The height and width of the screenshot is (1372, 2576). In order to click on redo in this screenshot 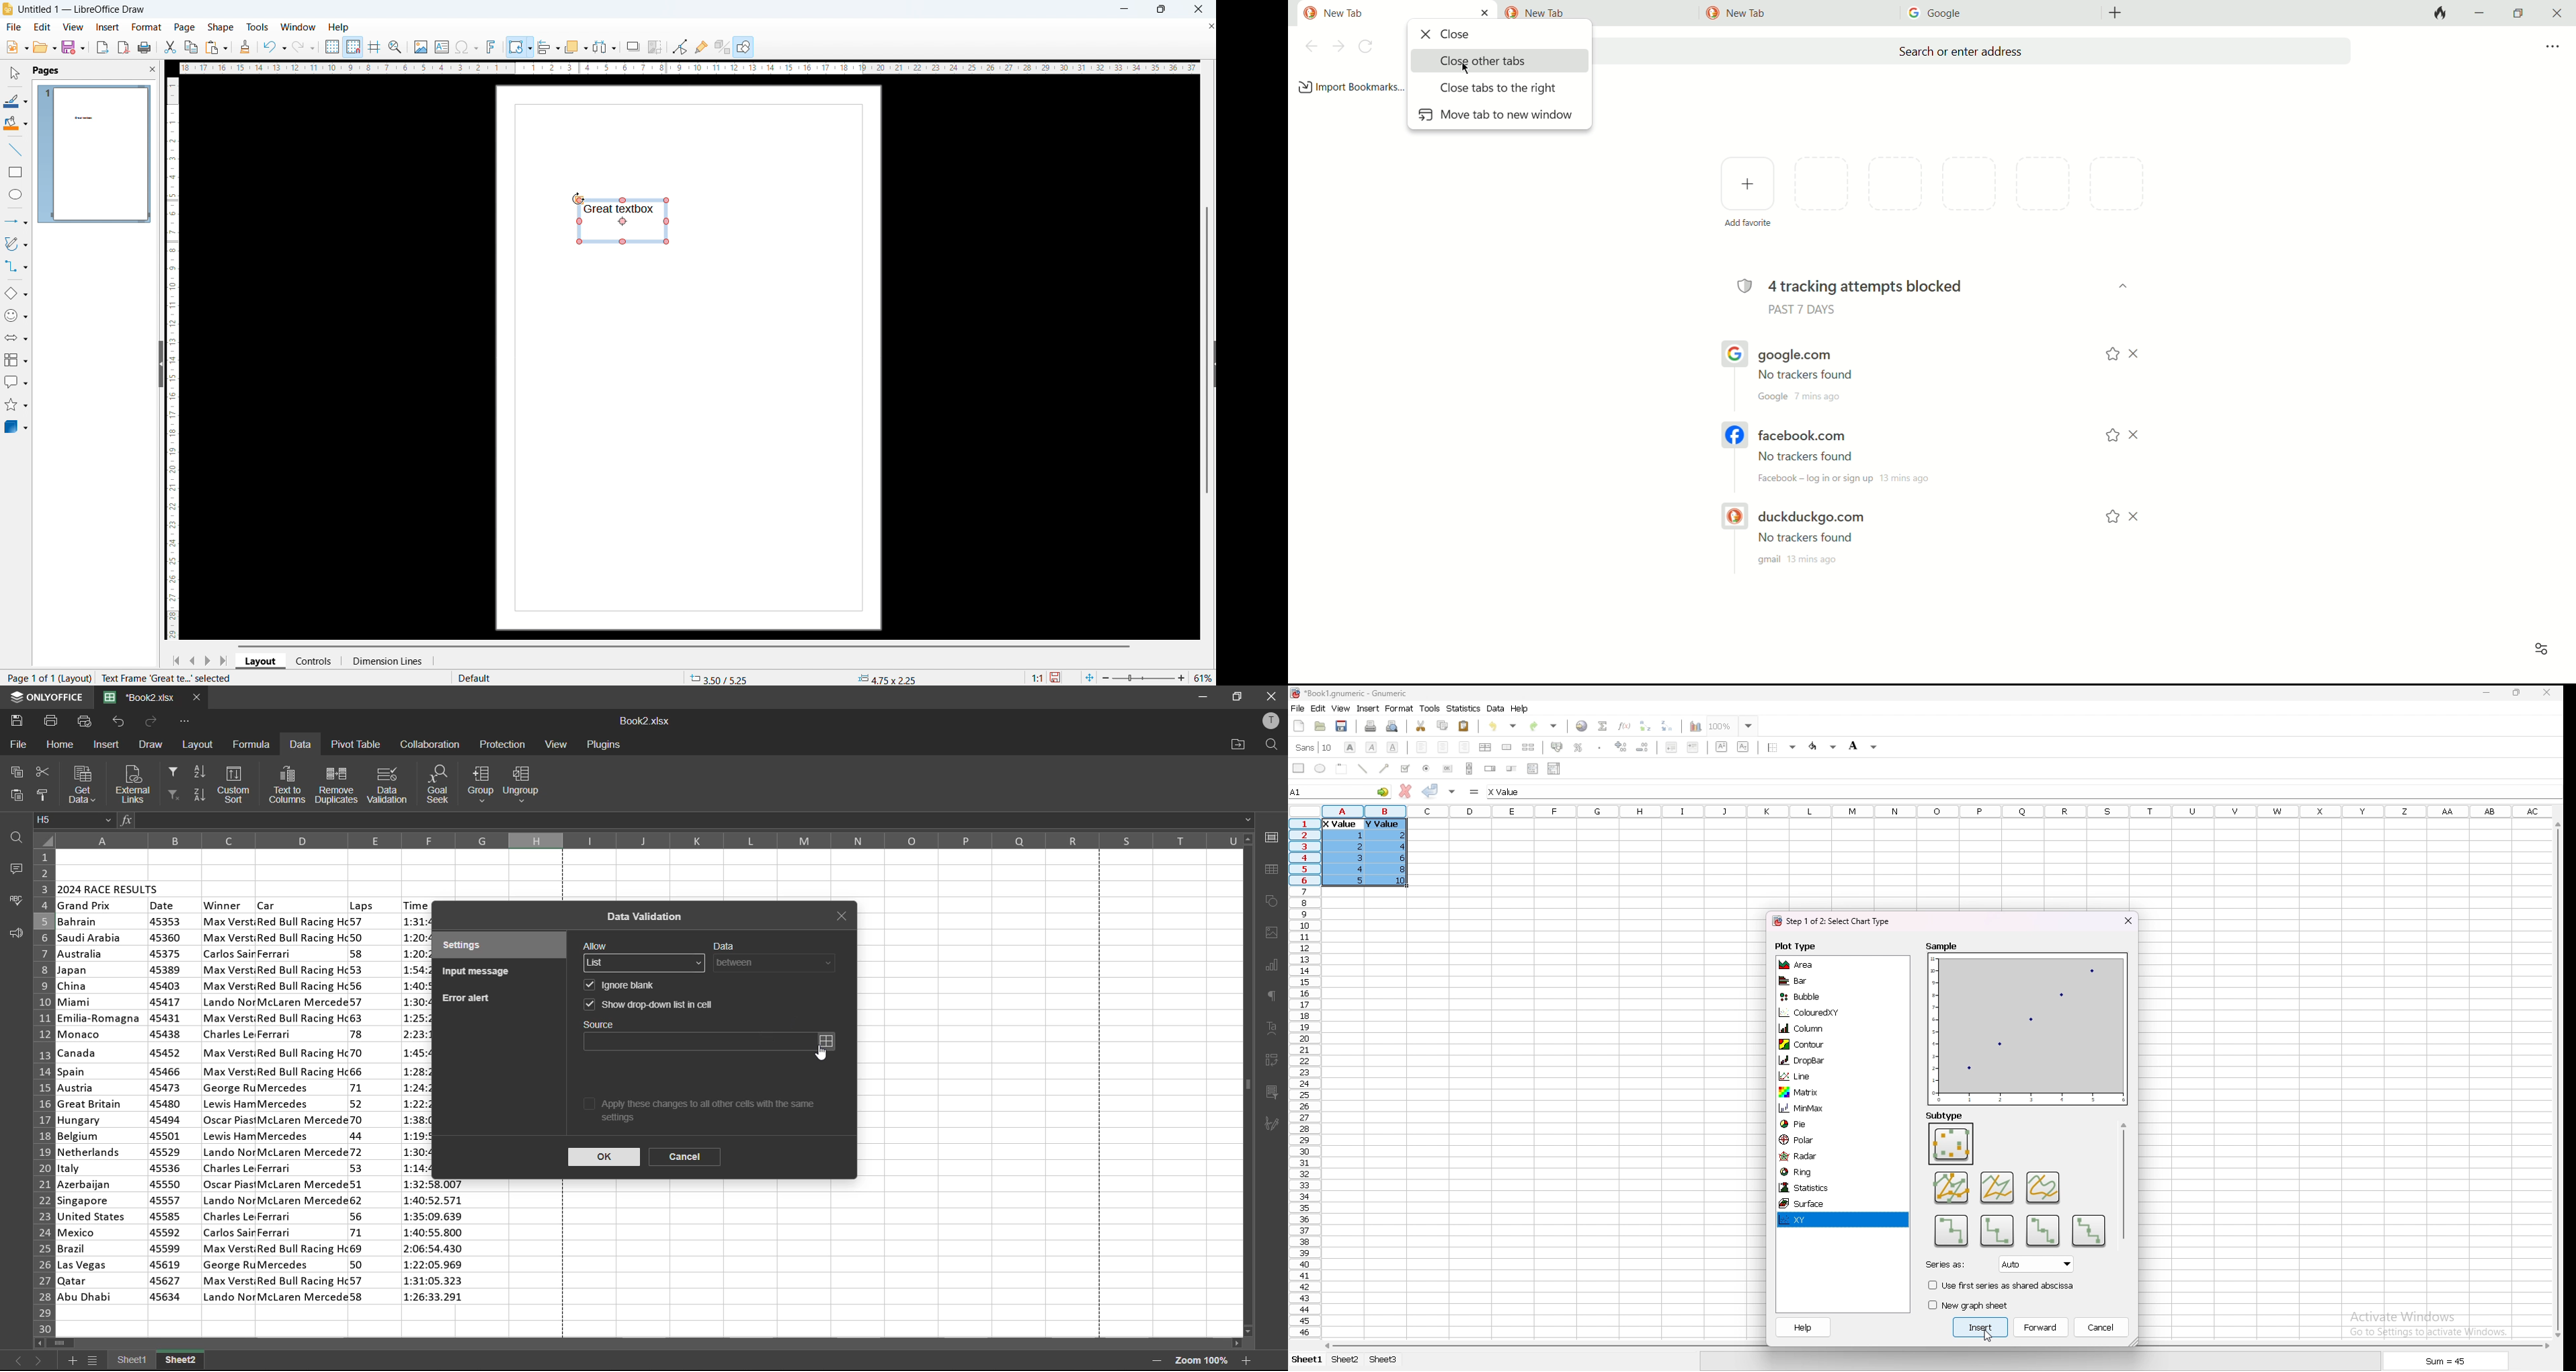, I will do `click(1545, 726)`.